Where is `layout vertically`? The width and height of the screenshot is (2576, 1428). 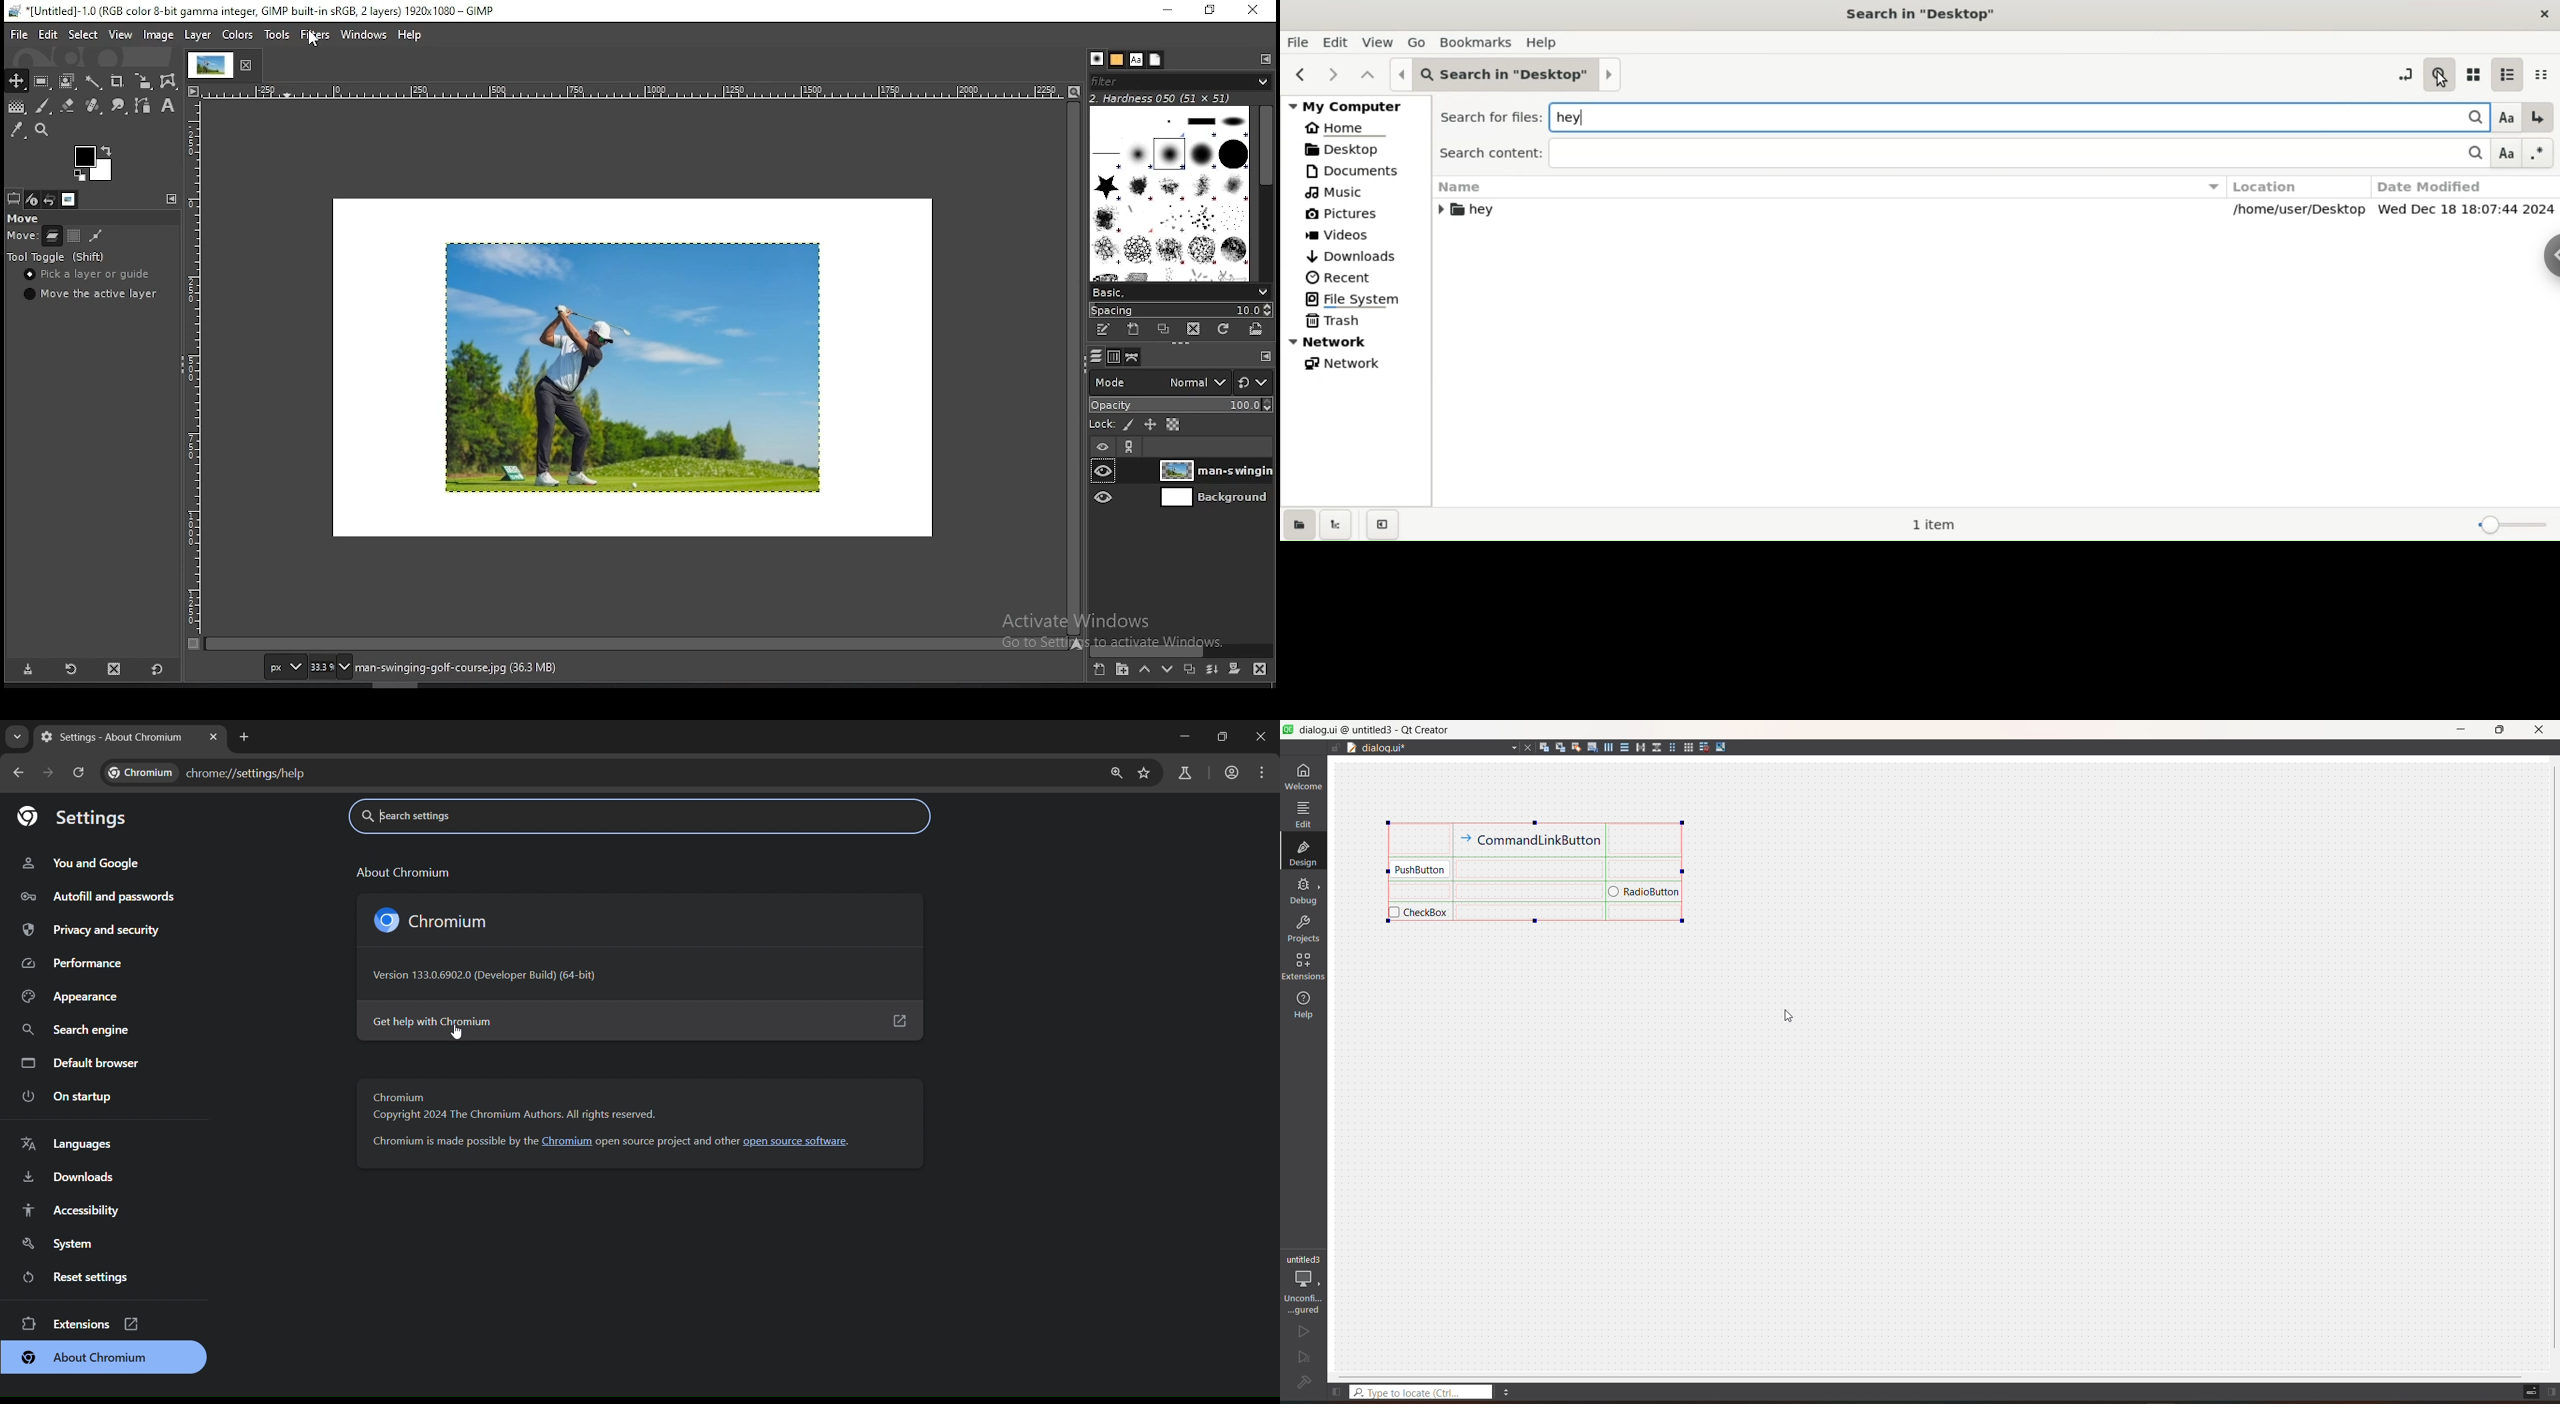
layout vertically is located at coordinates (1622, 747).